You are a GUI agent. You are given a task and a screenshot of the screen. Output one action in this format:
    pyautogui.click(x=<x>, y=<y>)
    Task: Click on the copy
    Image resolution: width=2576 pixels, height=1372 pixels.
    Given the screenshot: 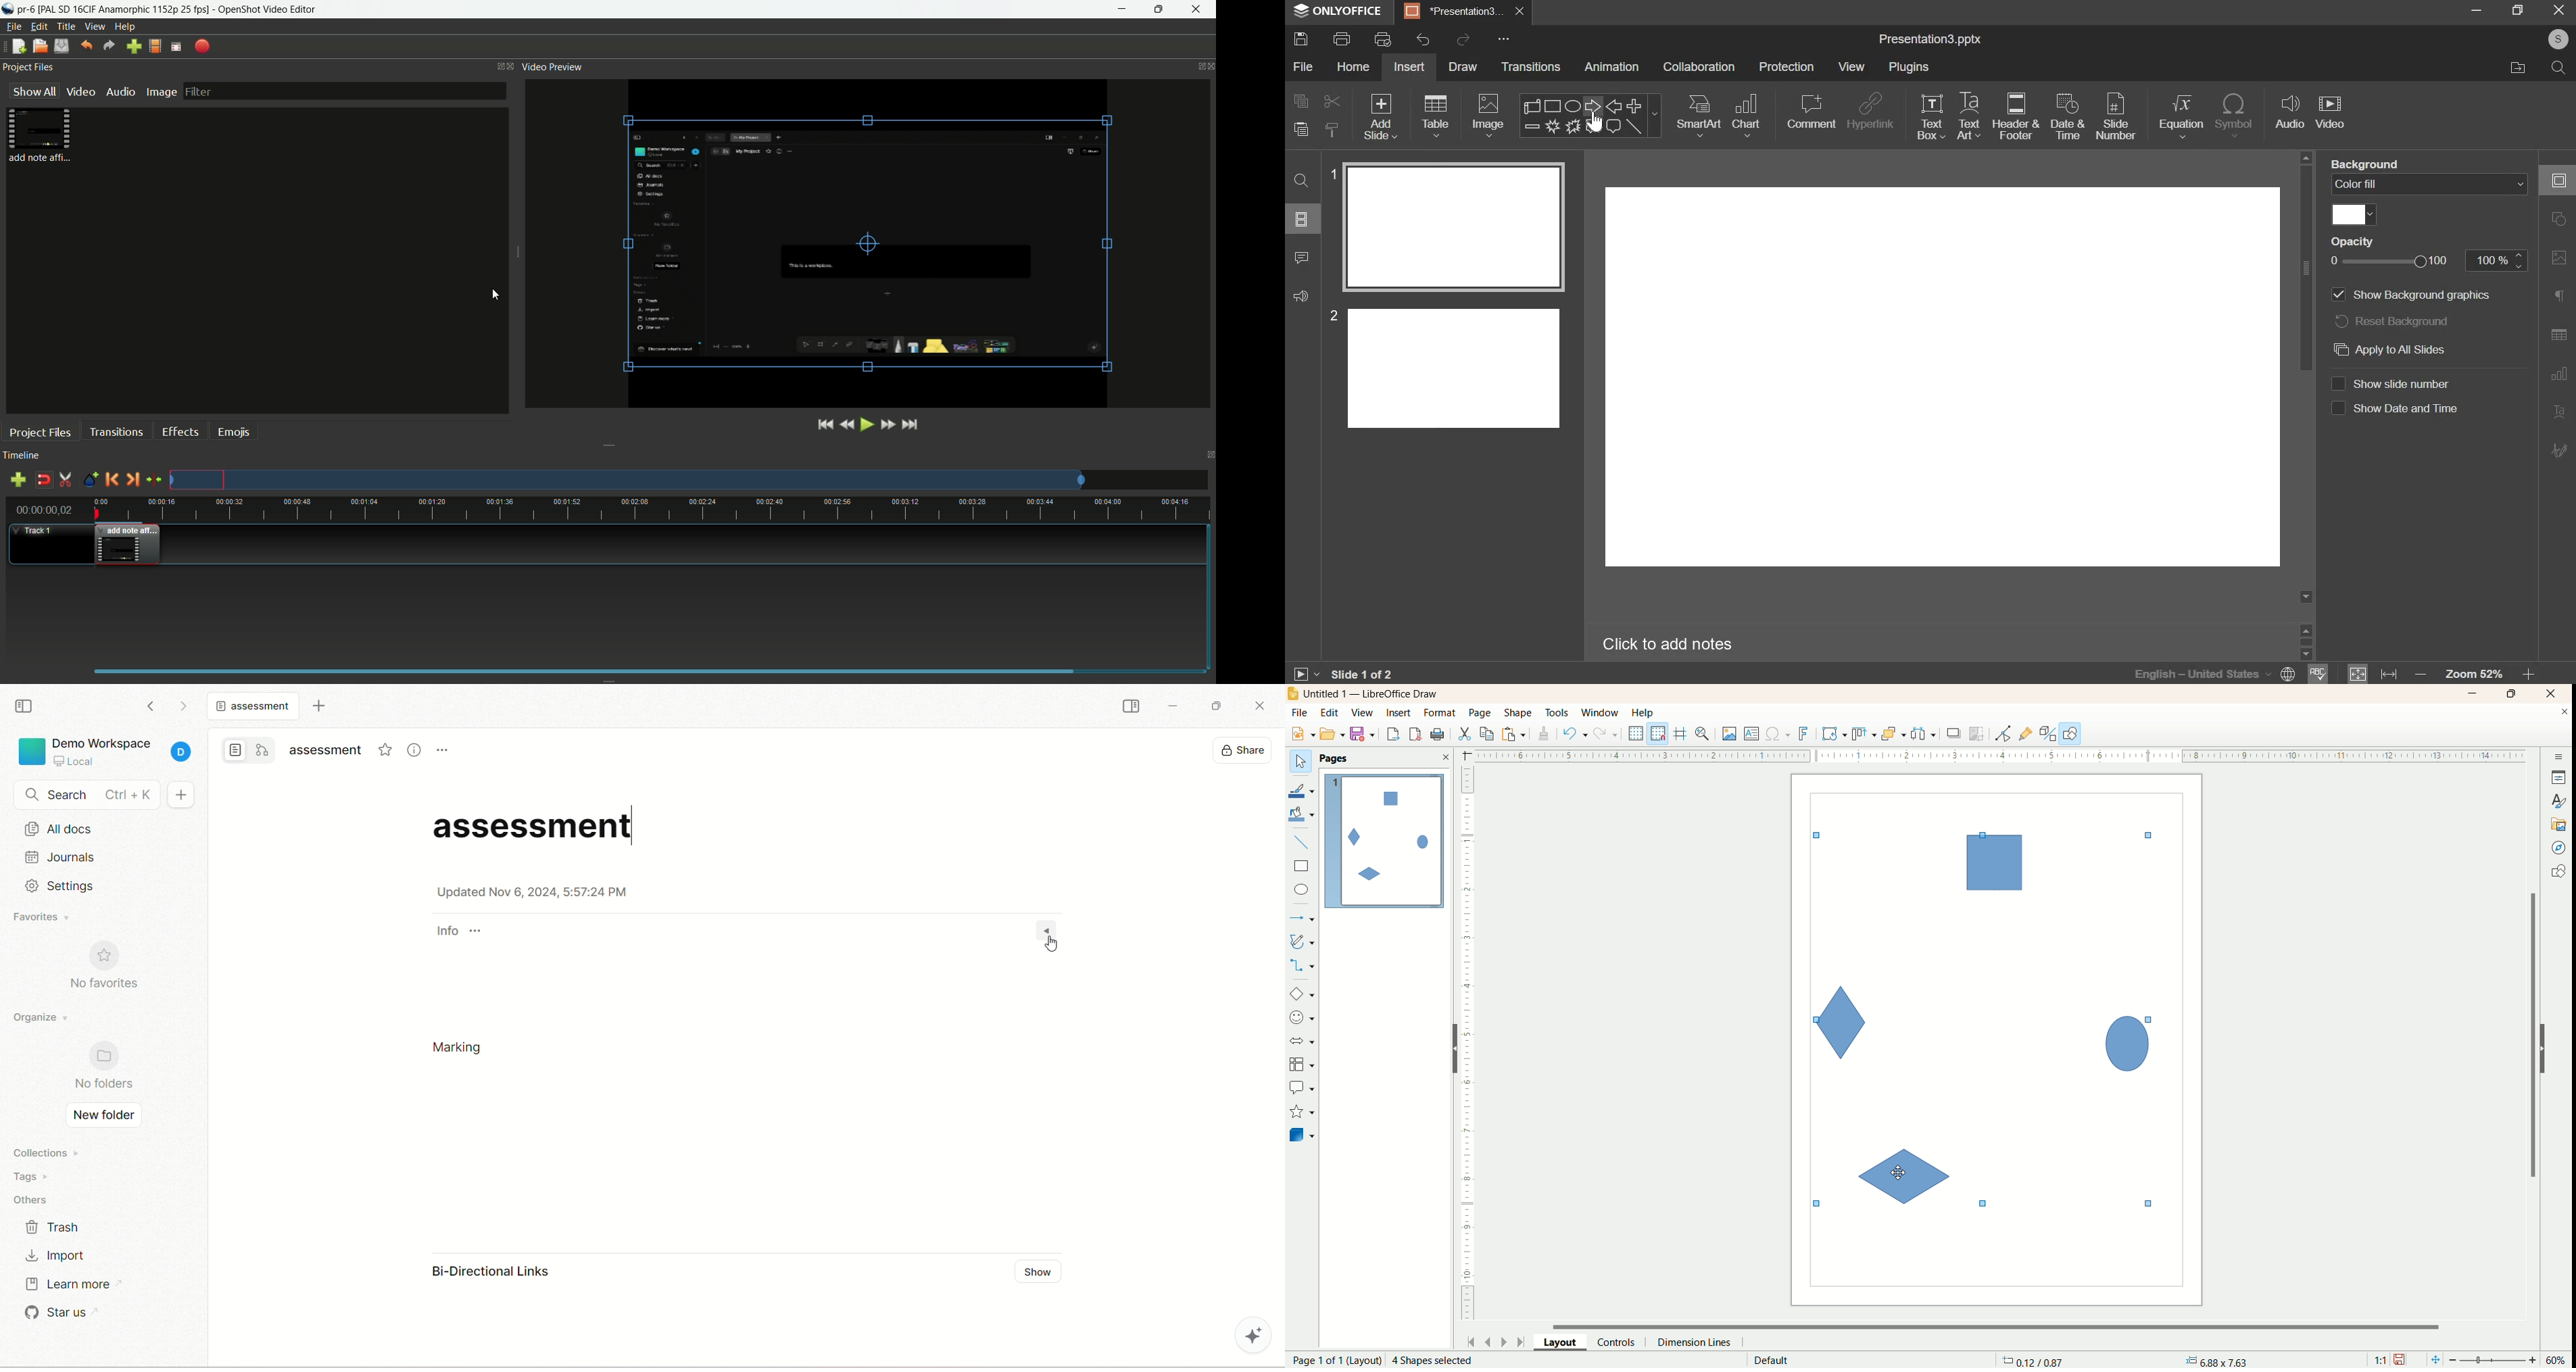 What is the action you would take?
    pyautogui.click(x=1301, y=101)
    